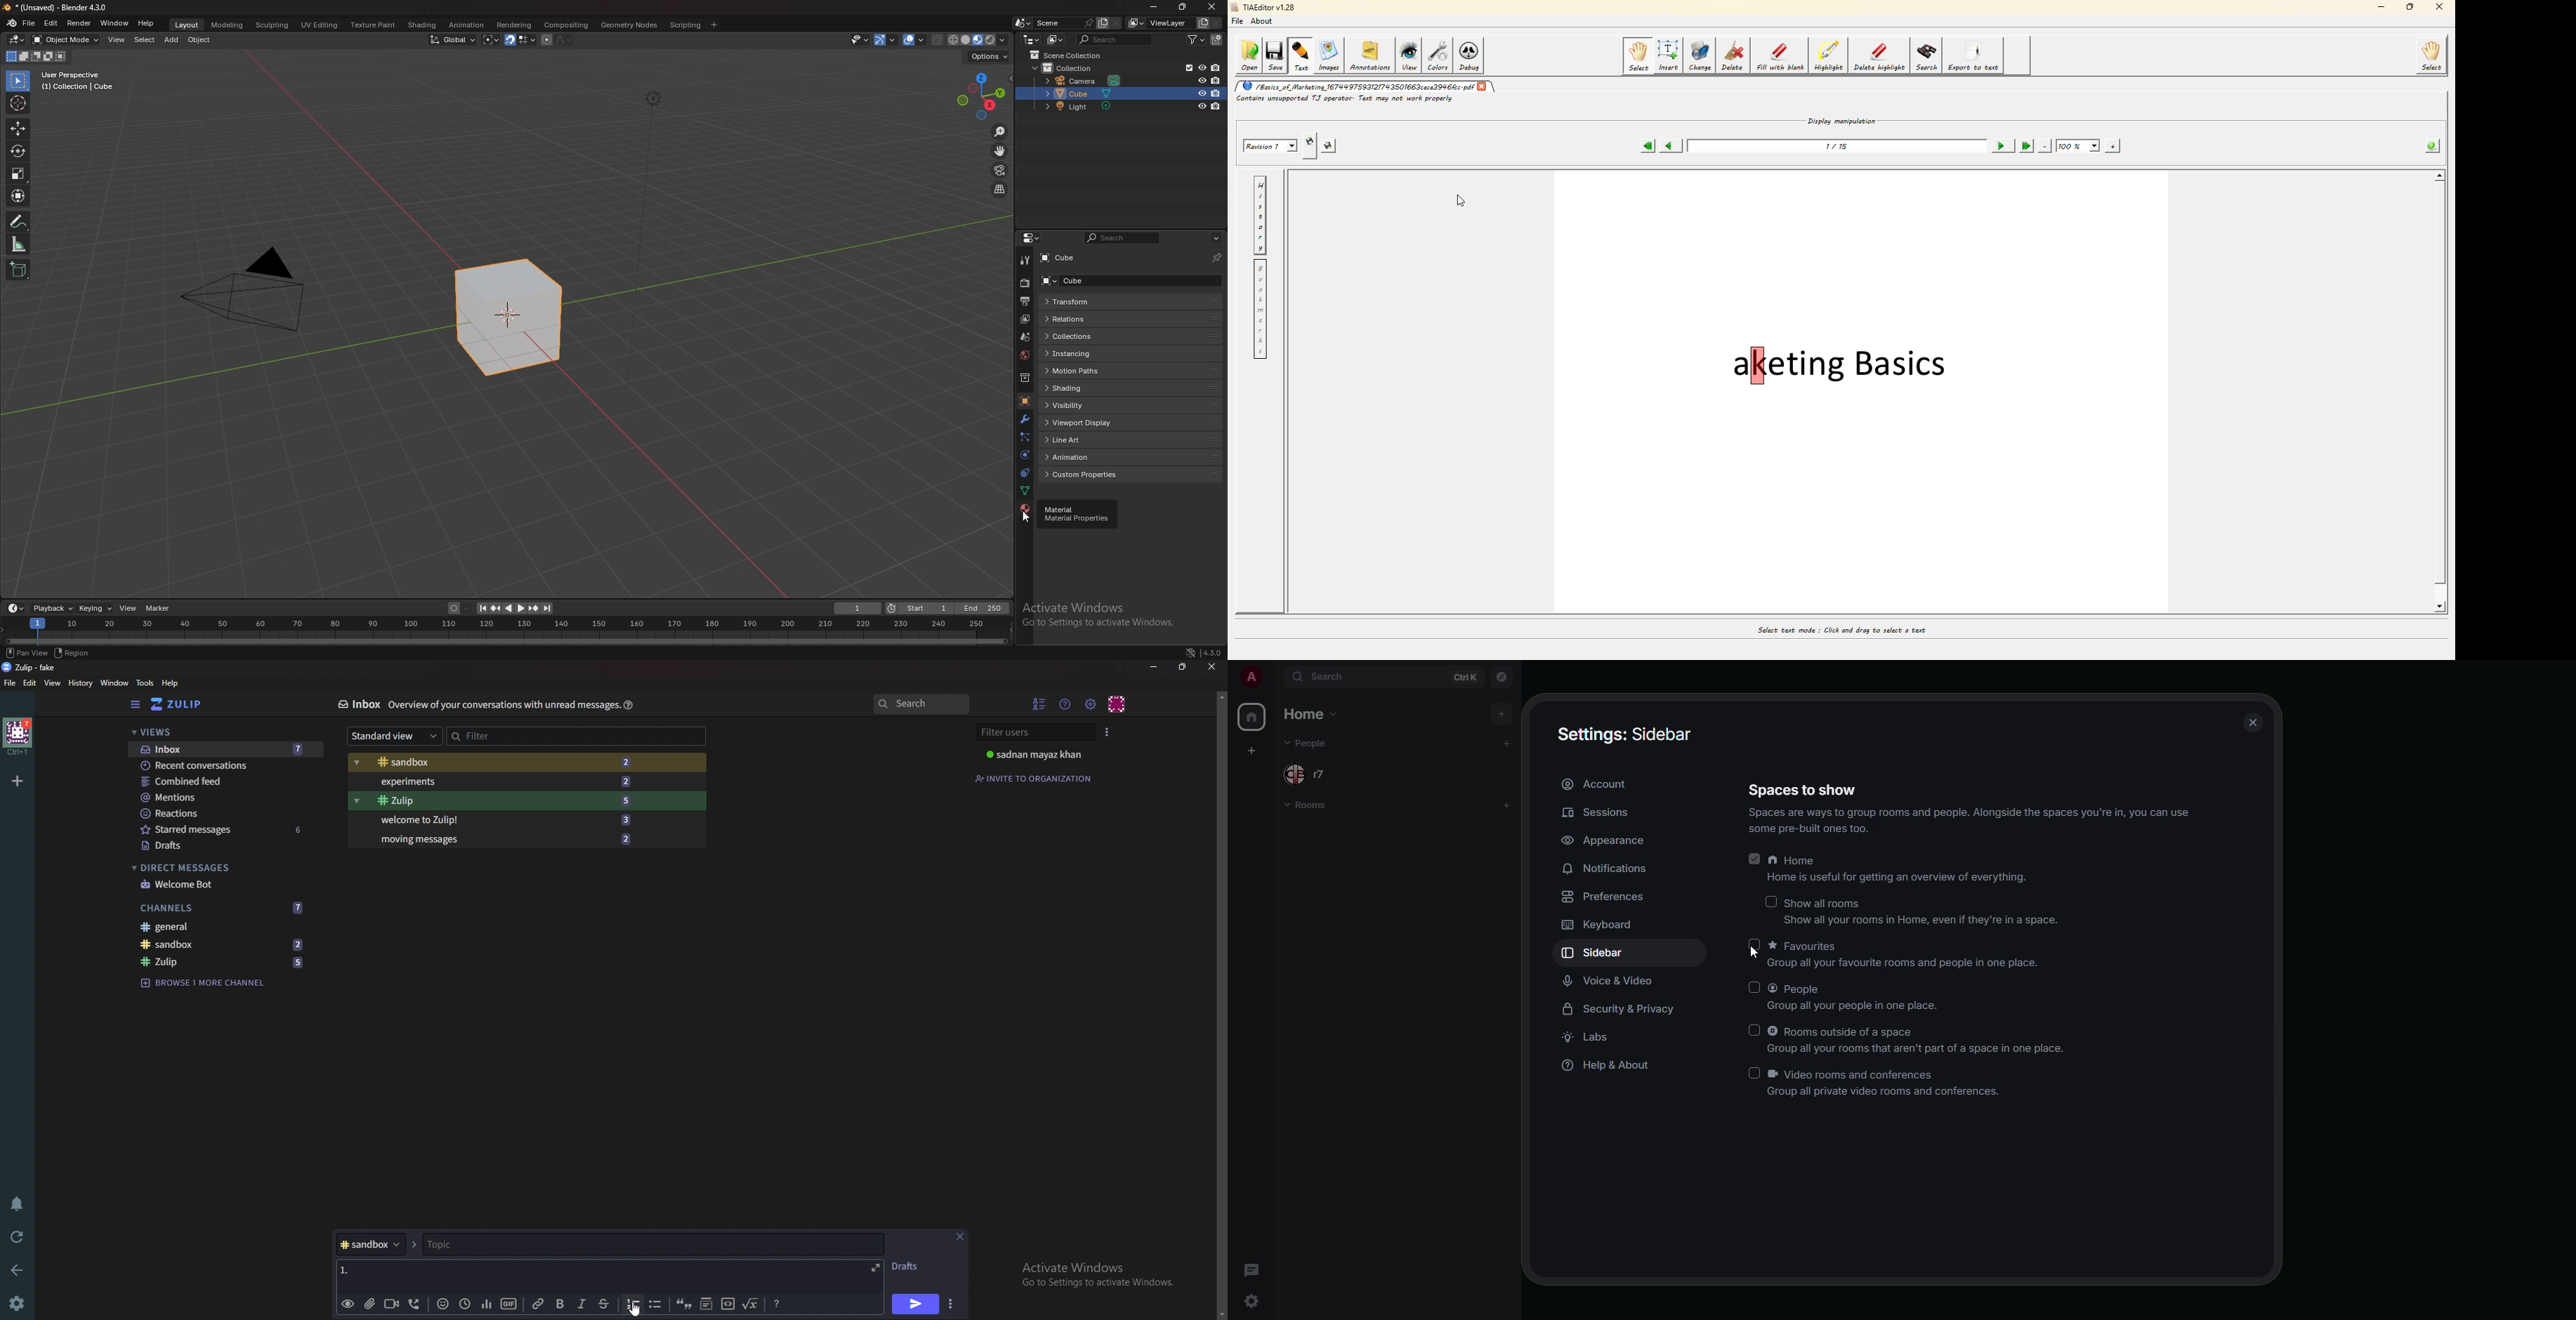 Image resolution: width=2576 pixels, height=1344 pixels. I want to click on bold, so click(559, 1304).